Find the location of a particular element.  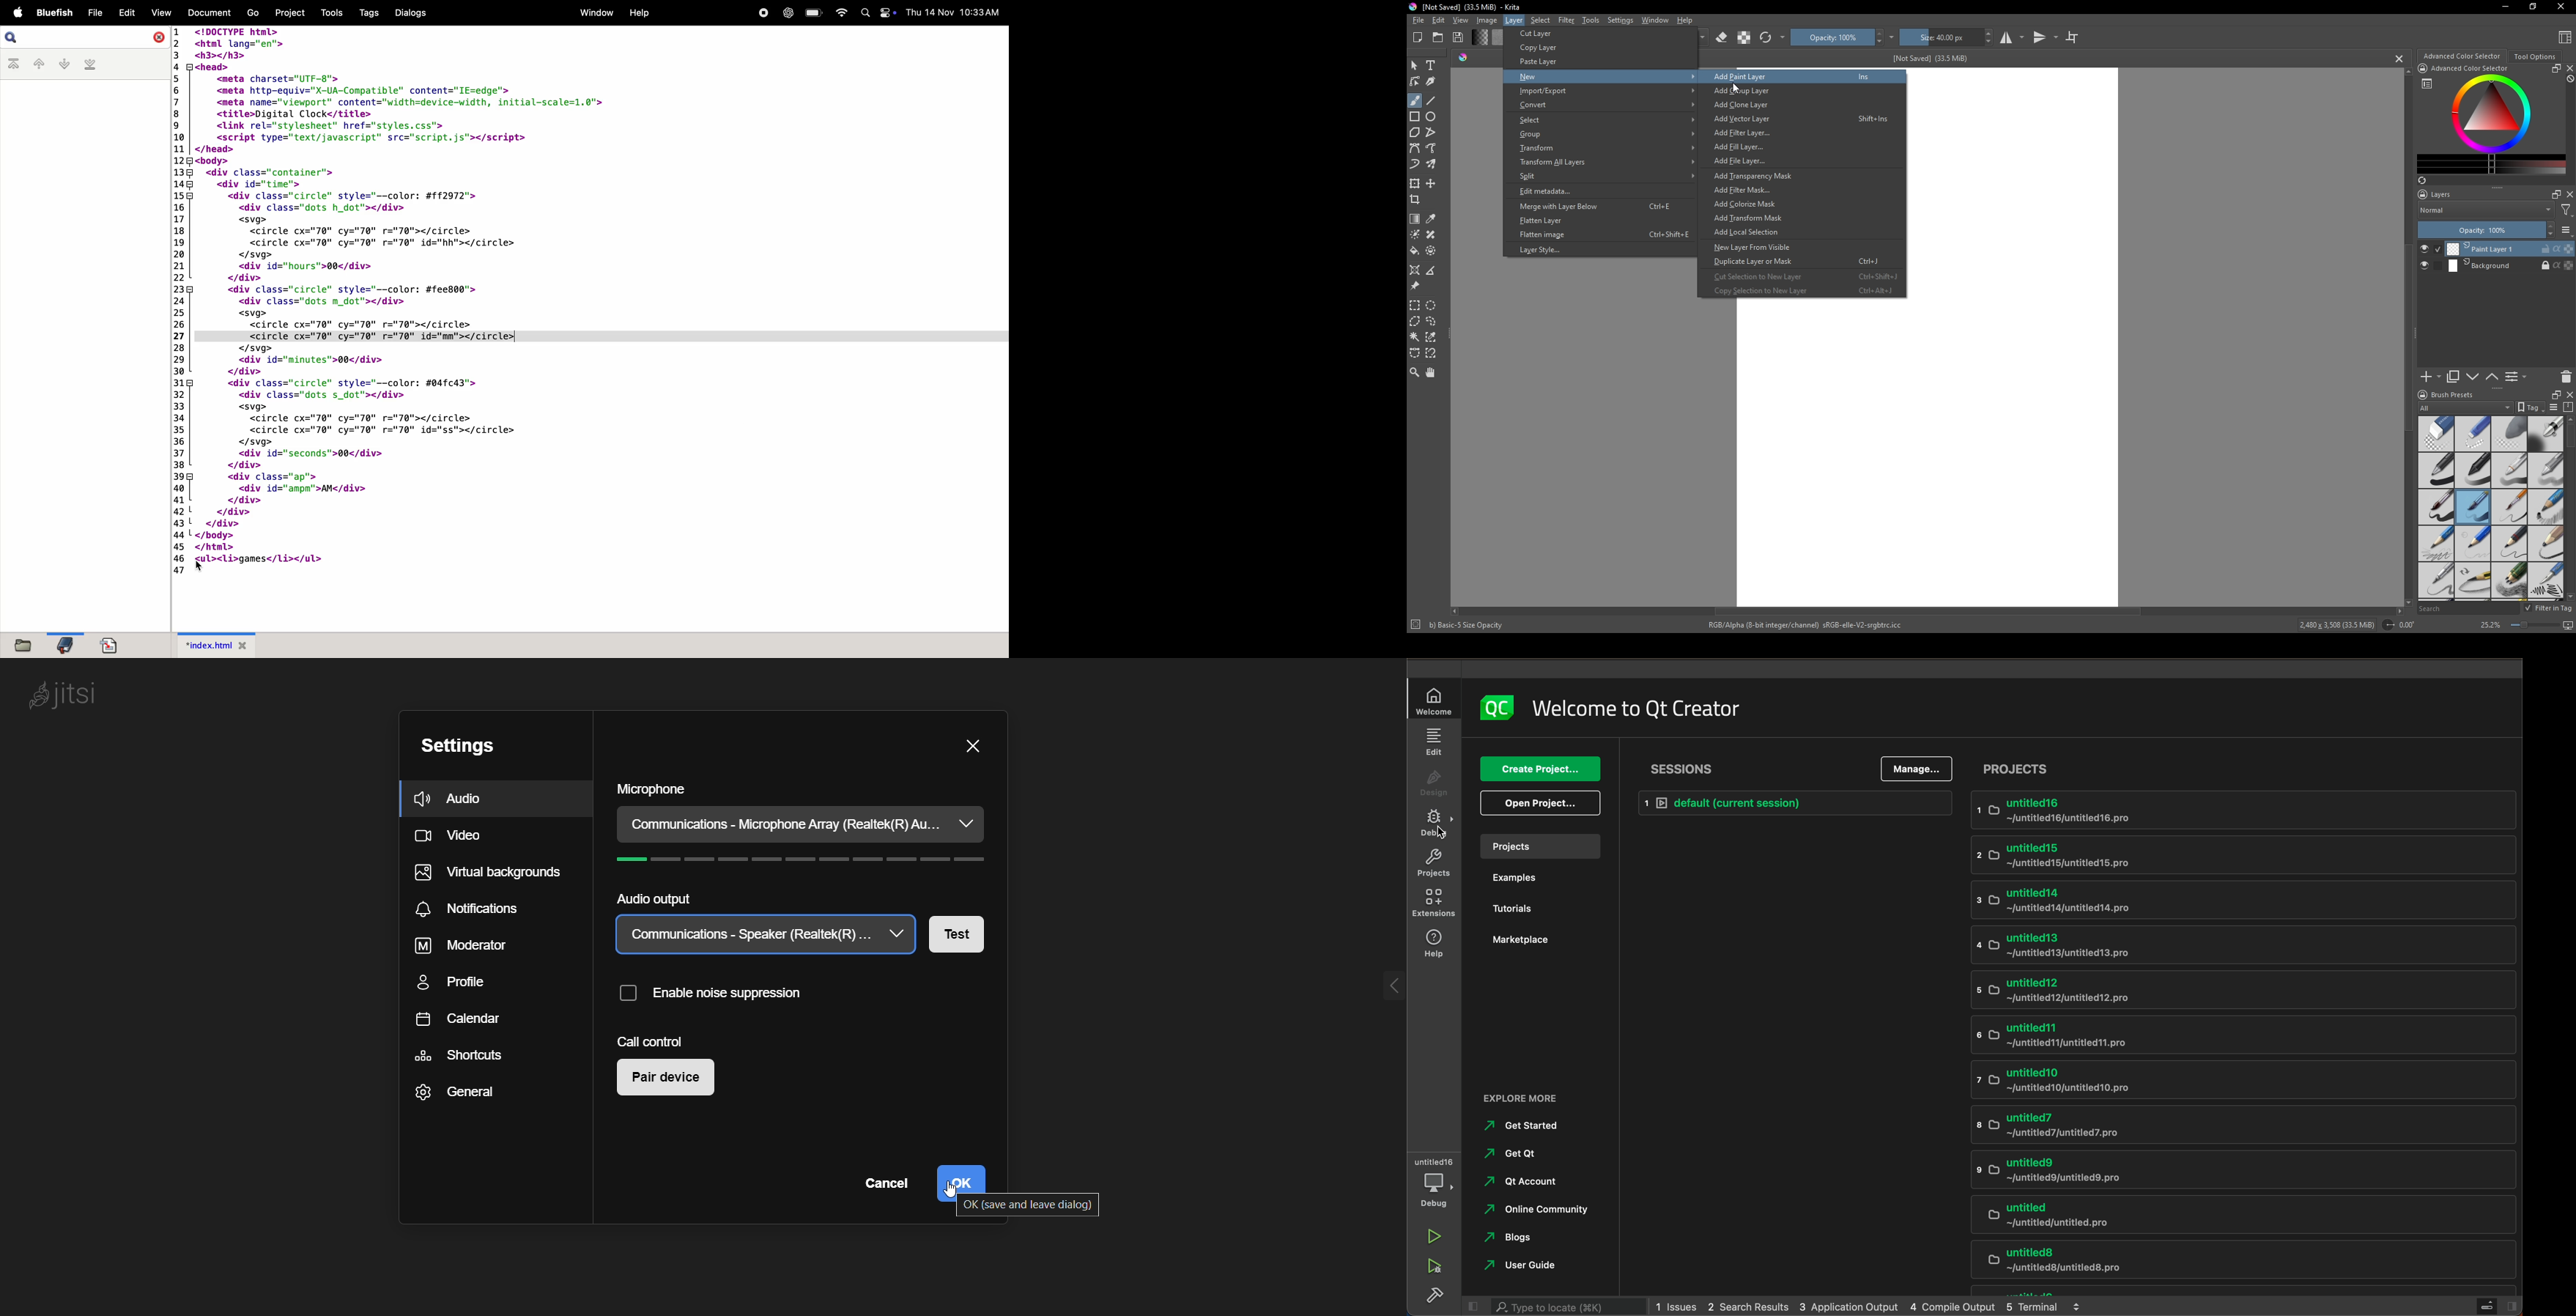

Help is located at coordinates (1686, 19).